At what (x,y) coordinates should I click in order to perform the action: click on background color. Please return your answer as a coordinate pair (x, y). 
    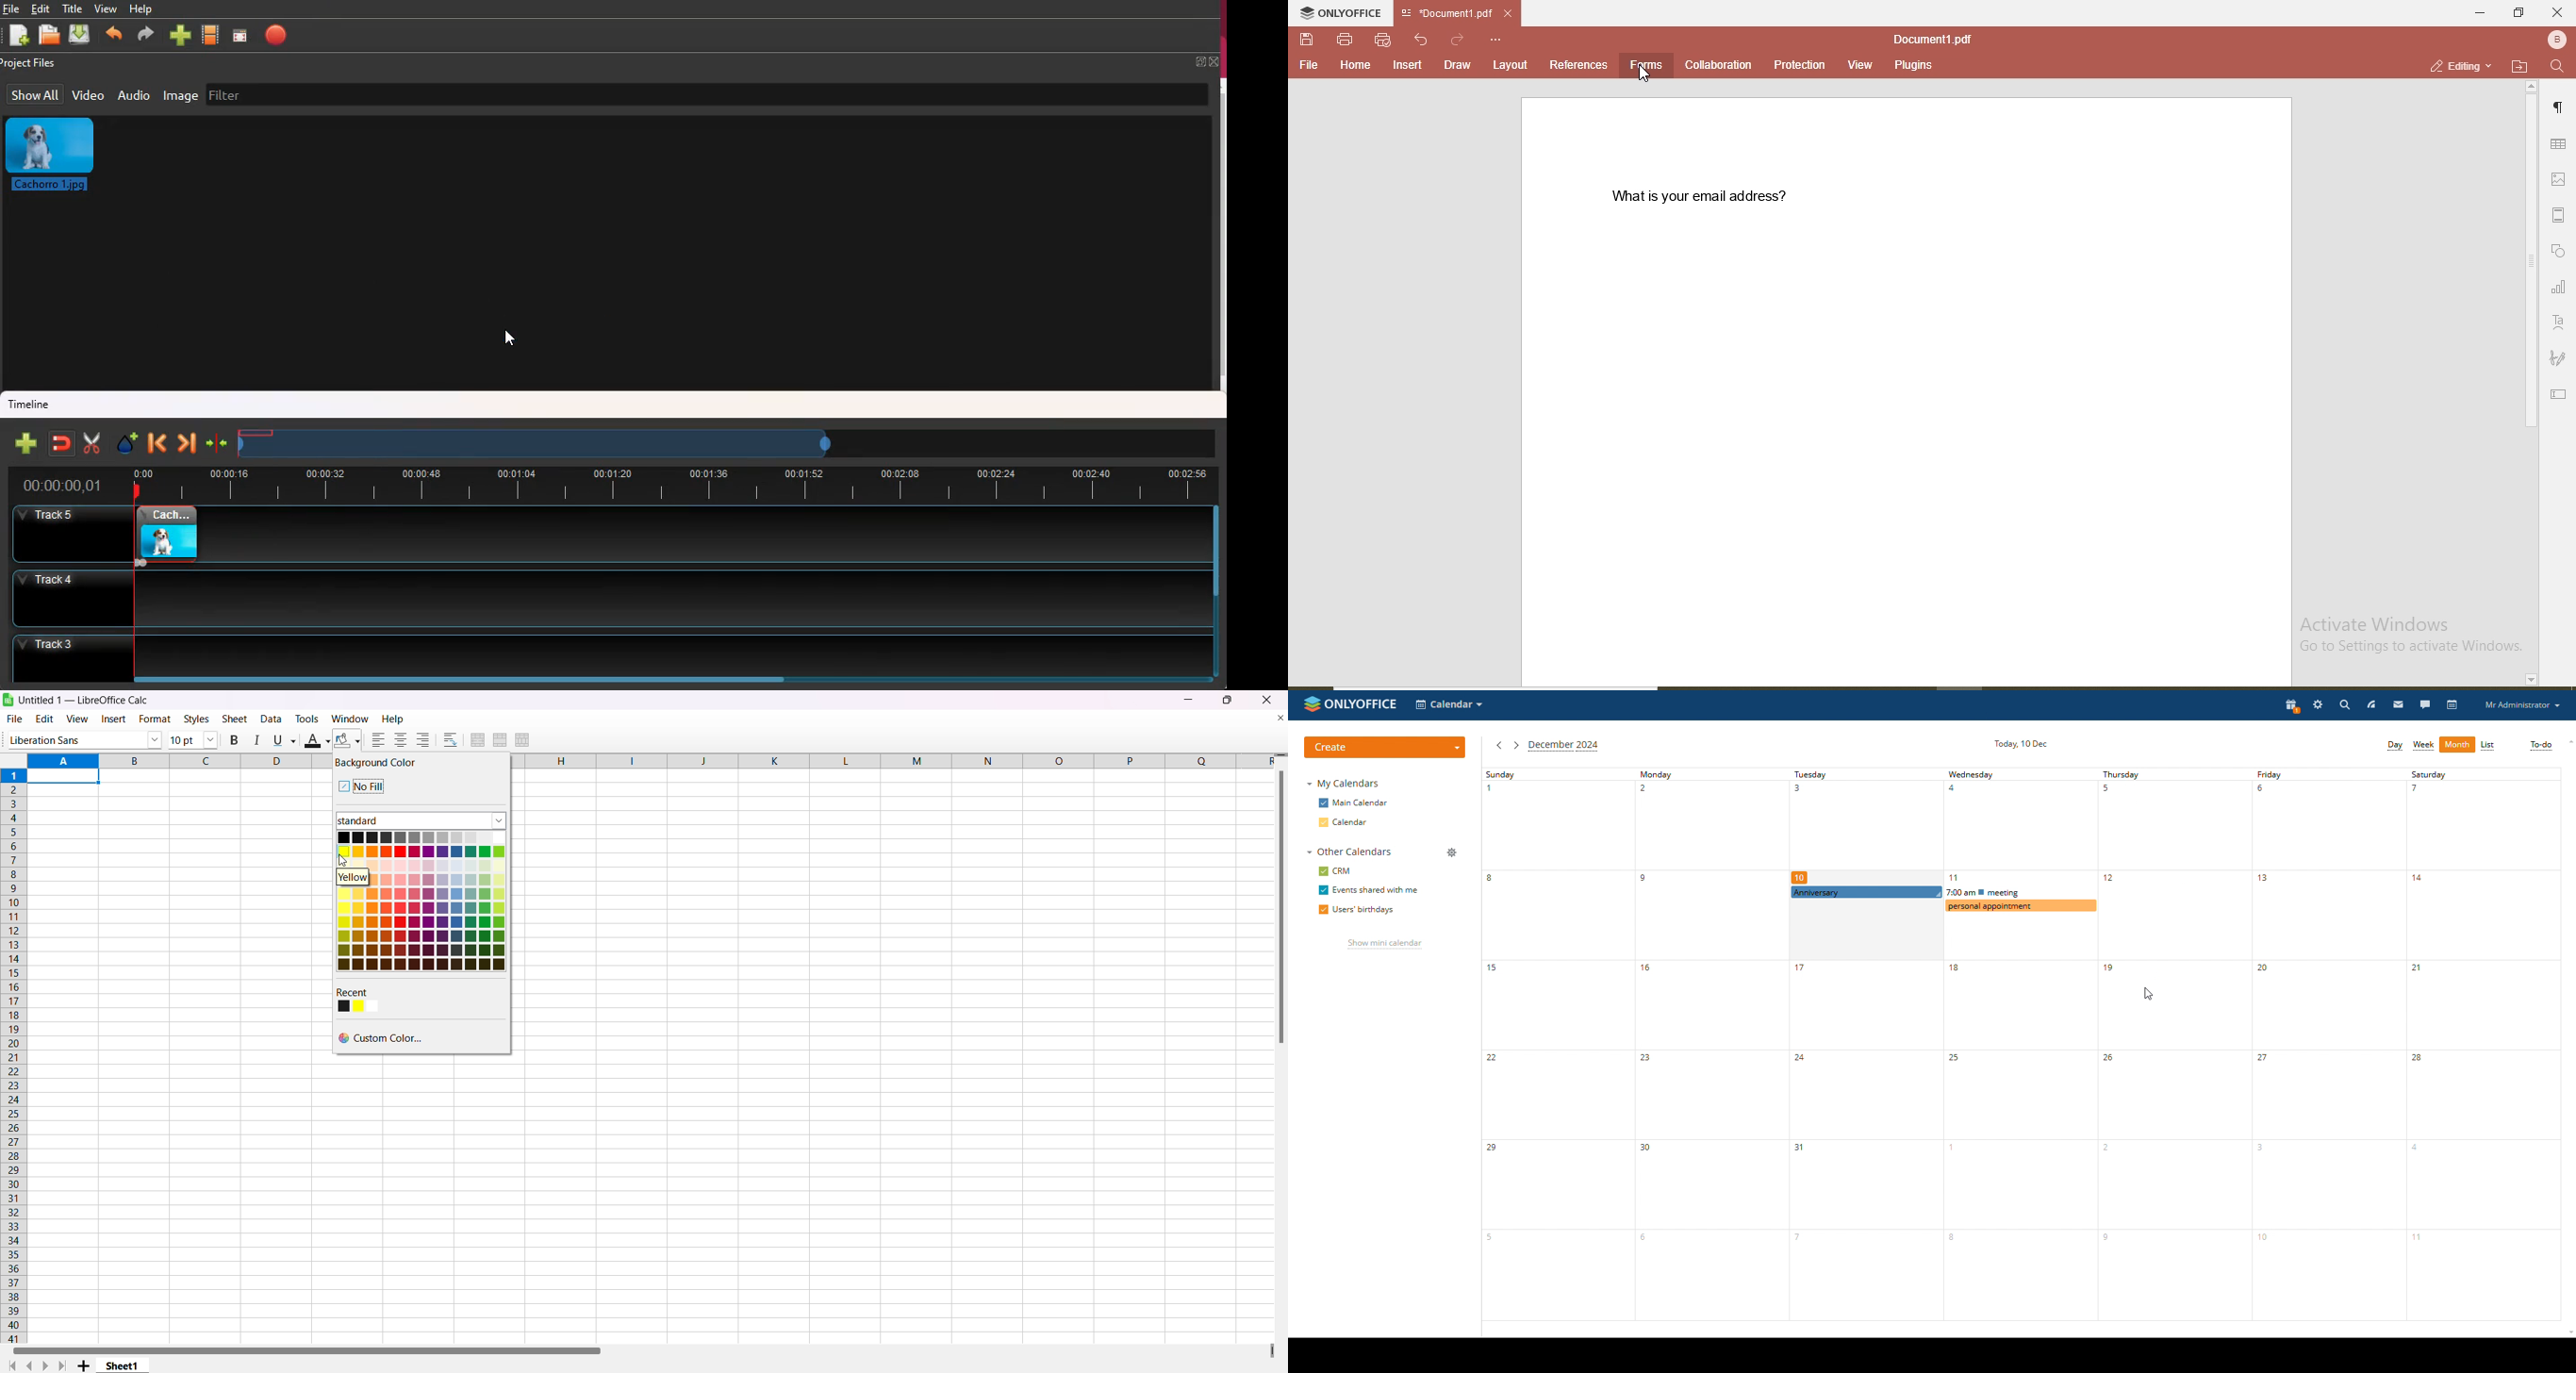
    Looking at the image, I should click on (345, 741).